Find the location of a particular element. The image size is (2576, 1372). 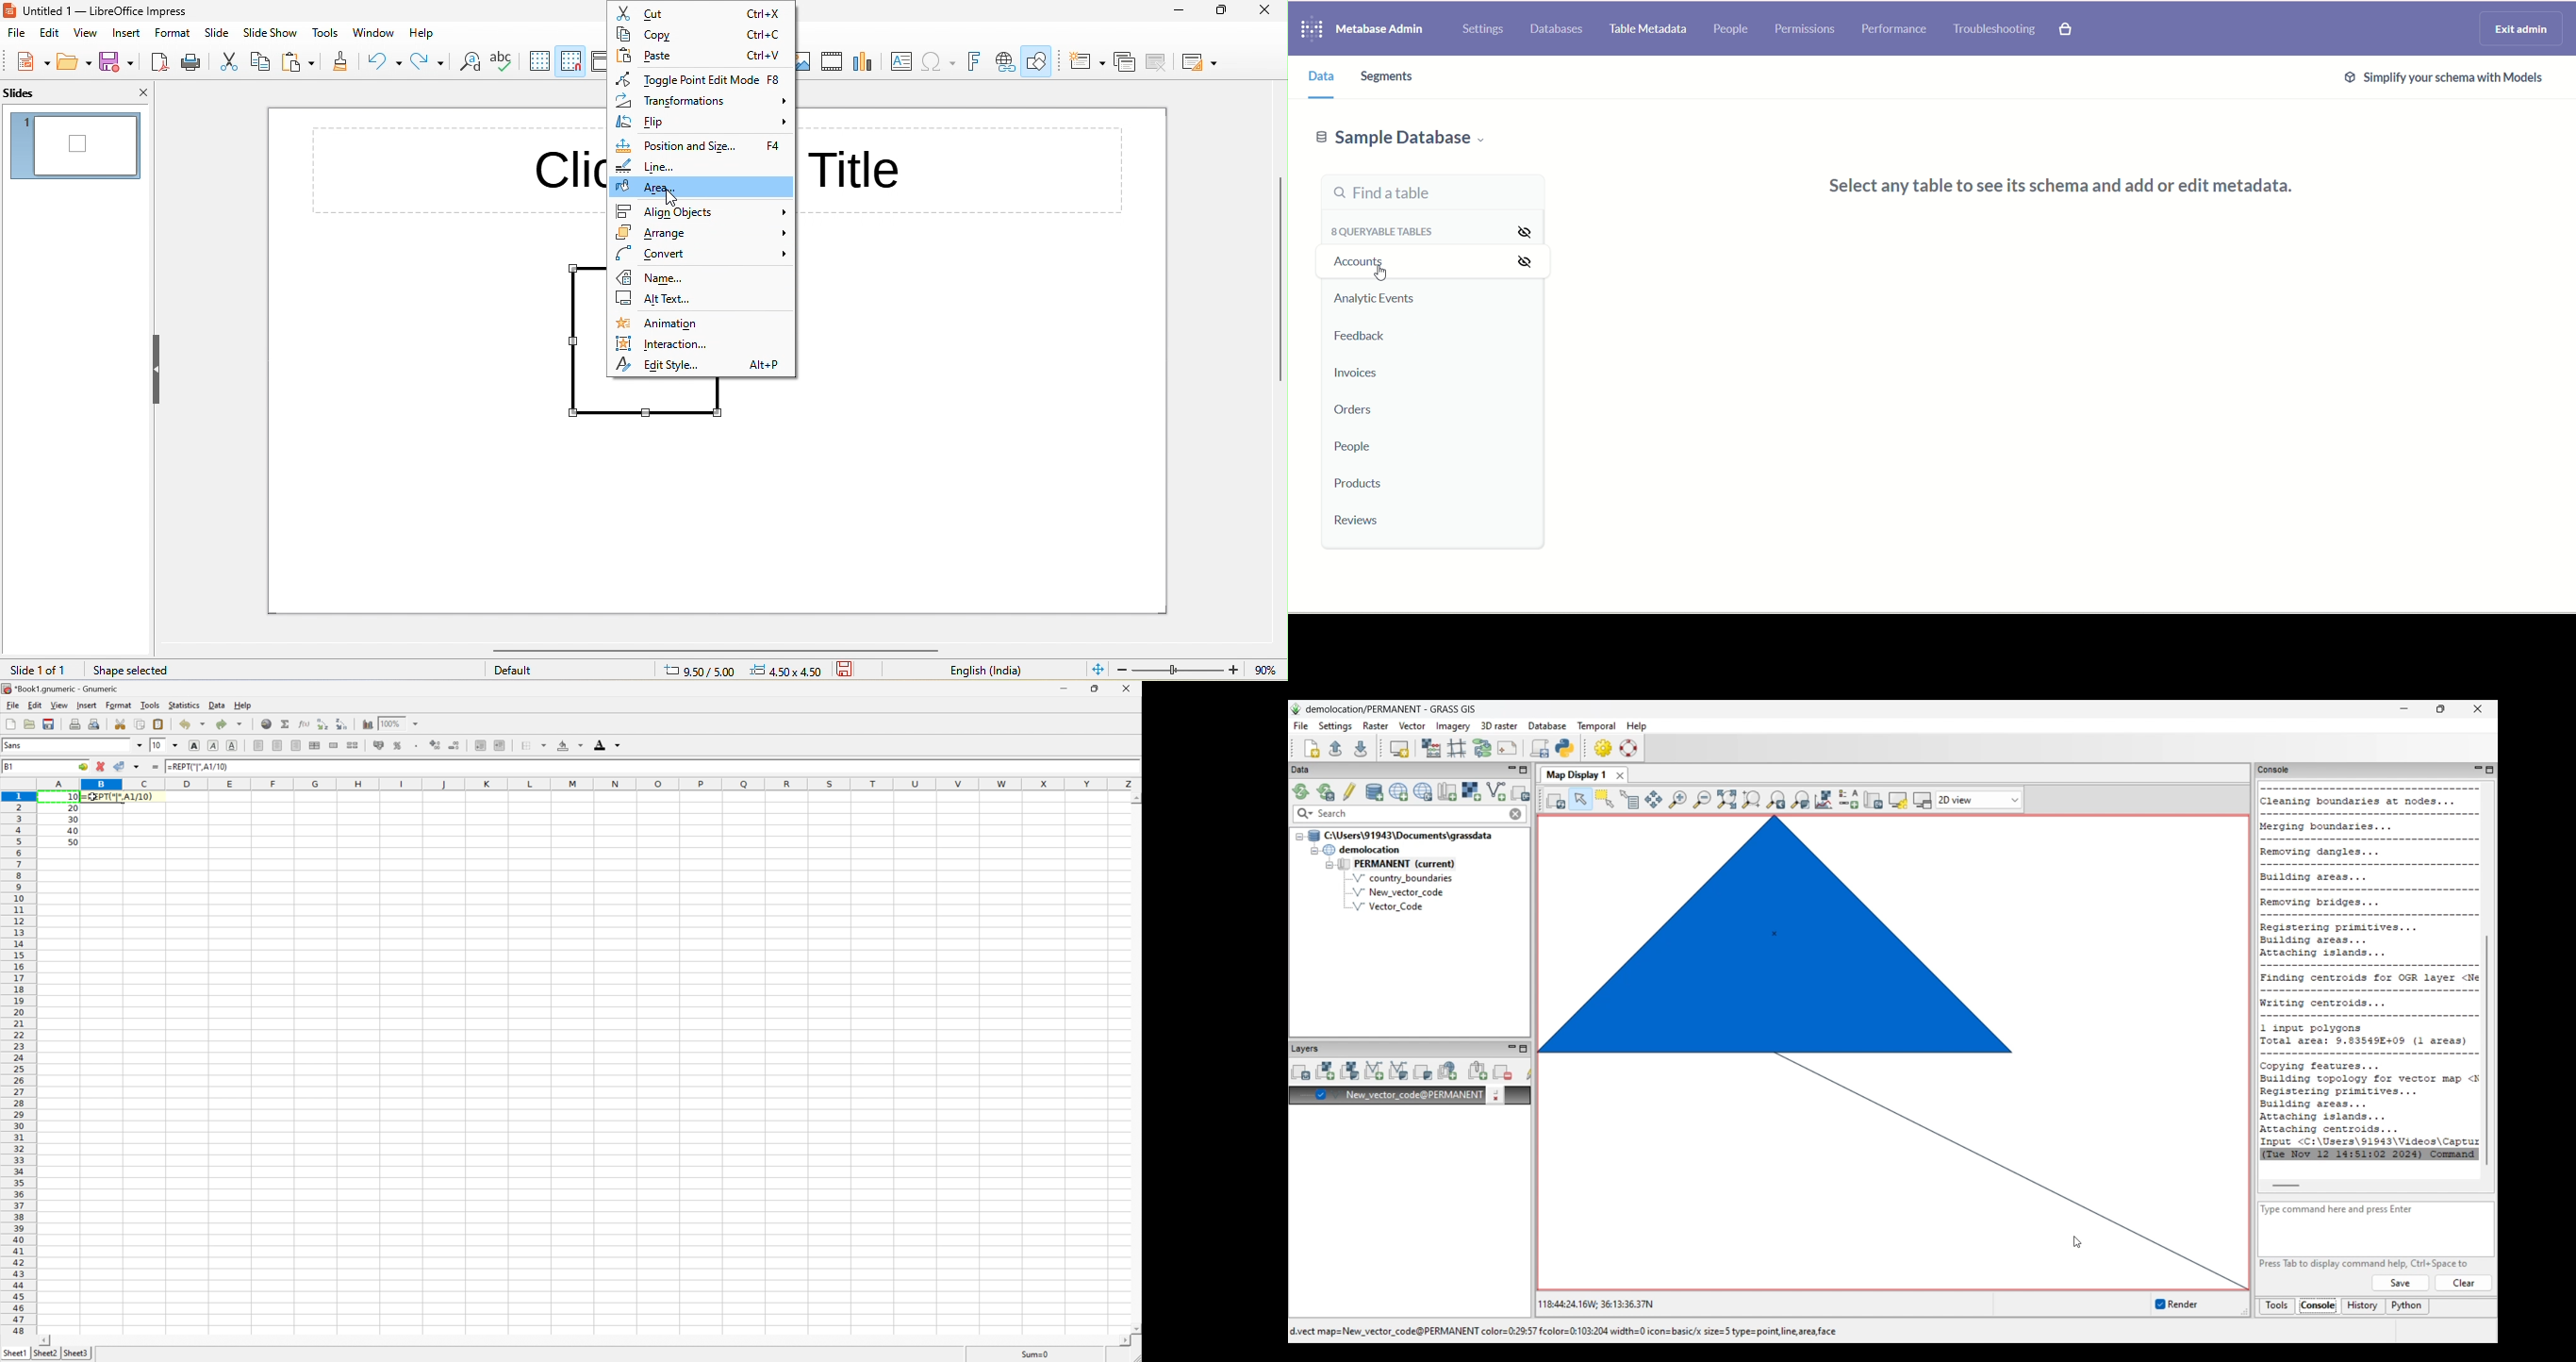

tools is located at coordinates (326, 32).